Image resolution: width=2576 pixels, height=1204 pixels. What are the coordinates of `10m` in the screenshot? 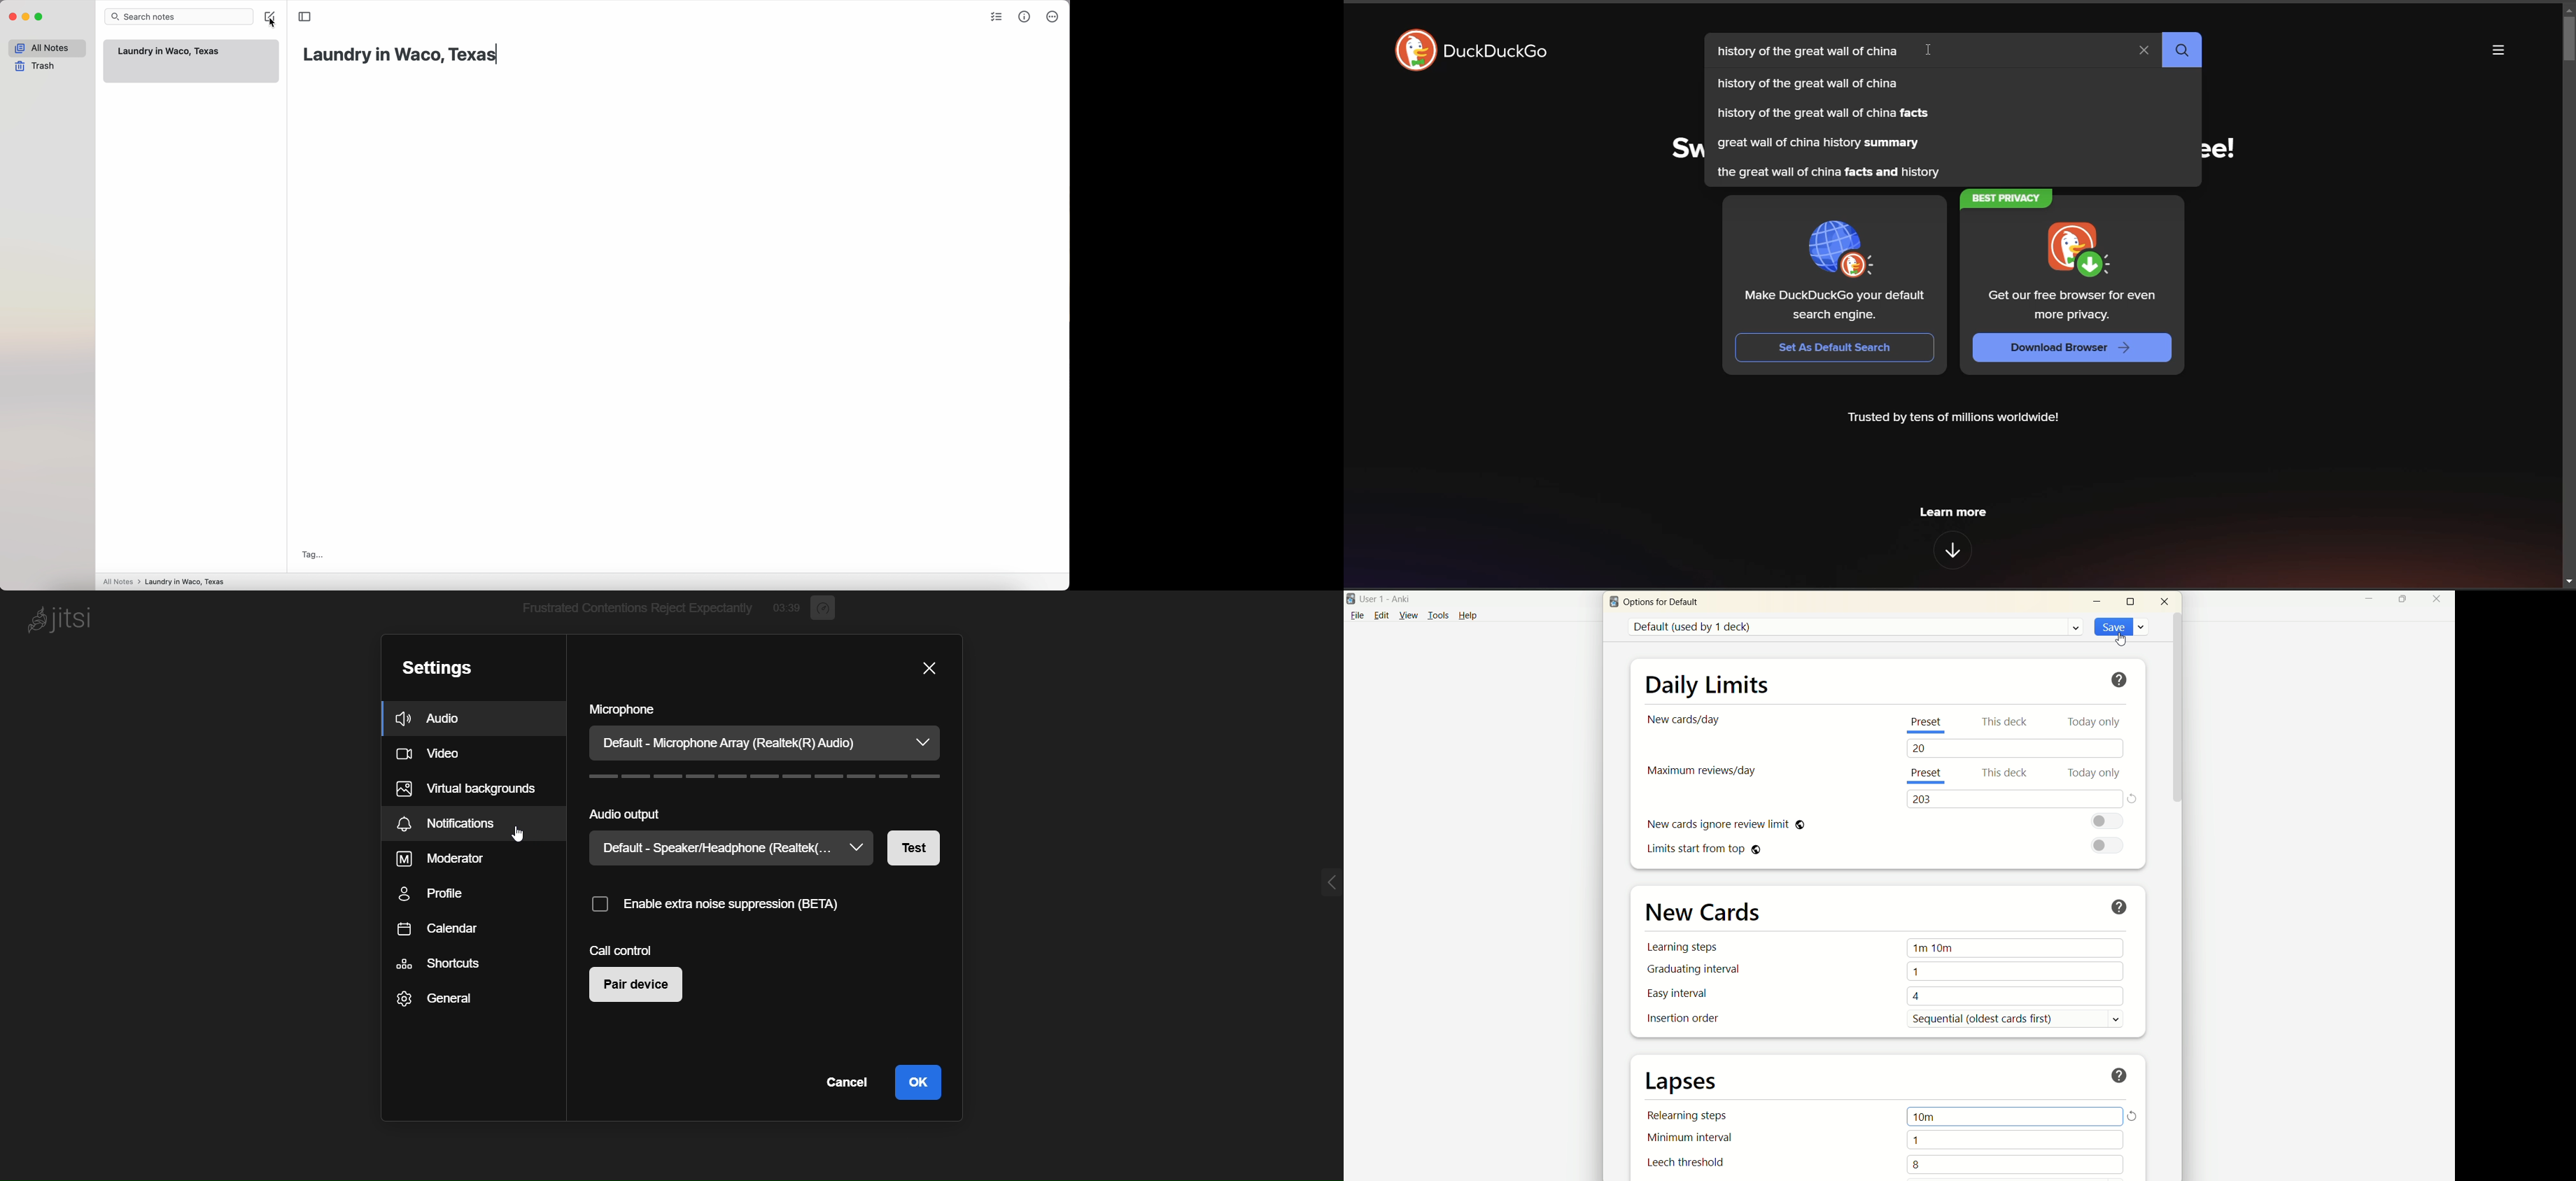 It's located at (2013, 1117).